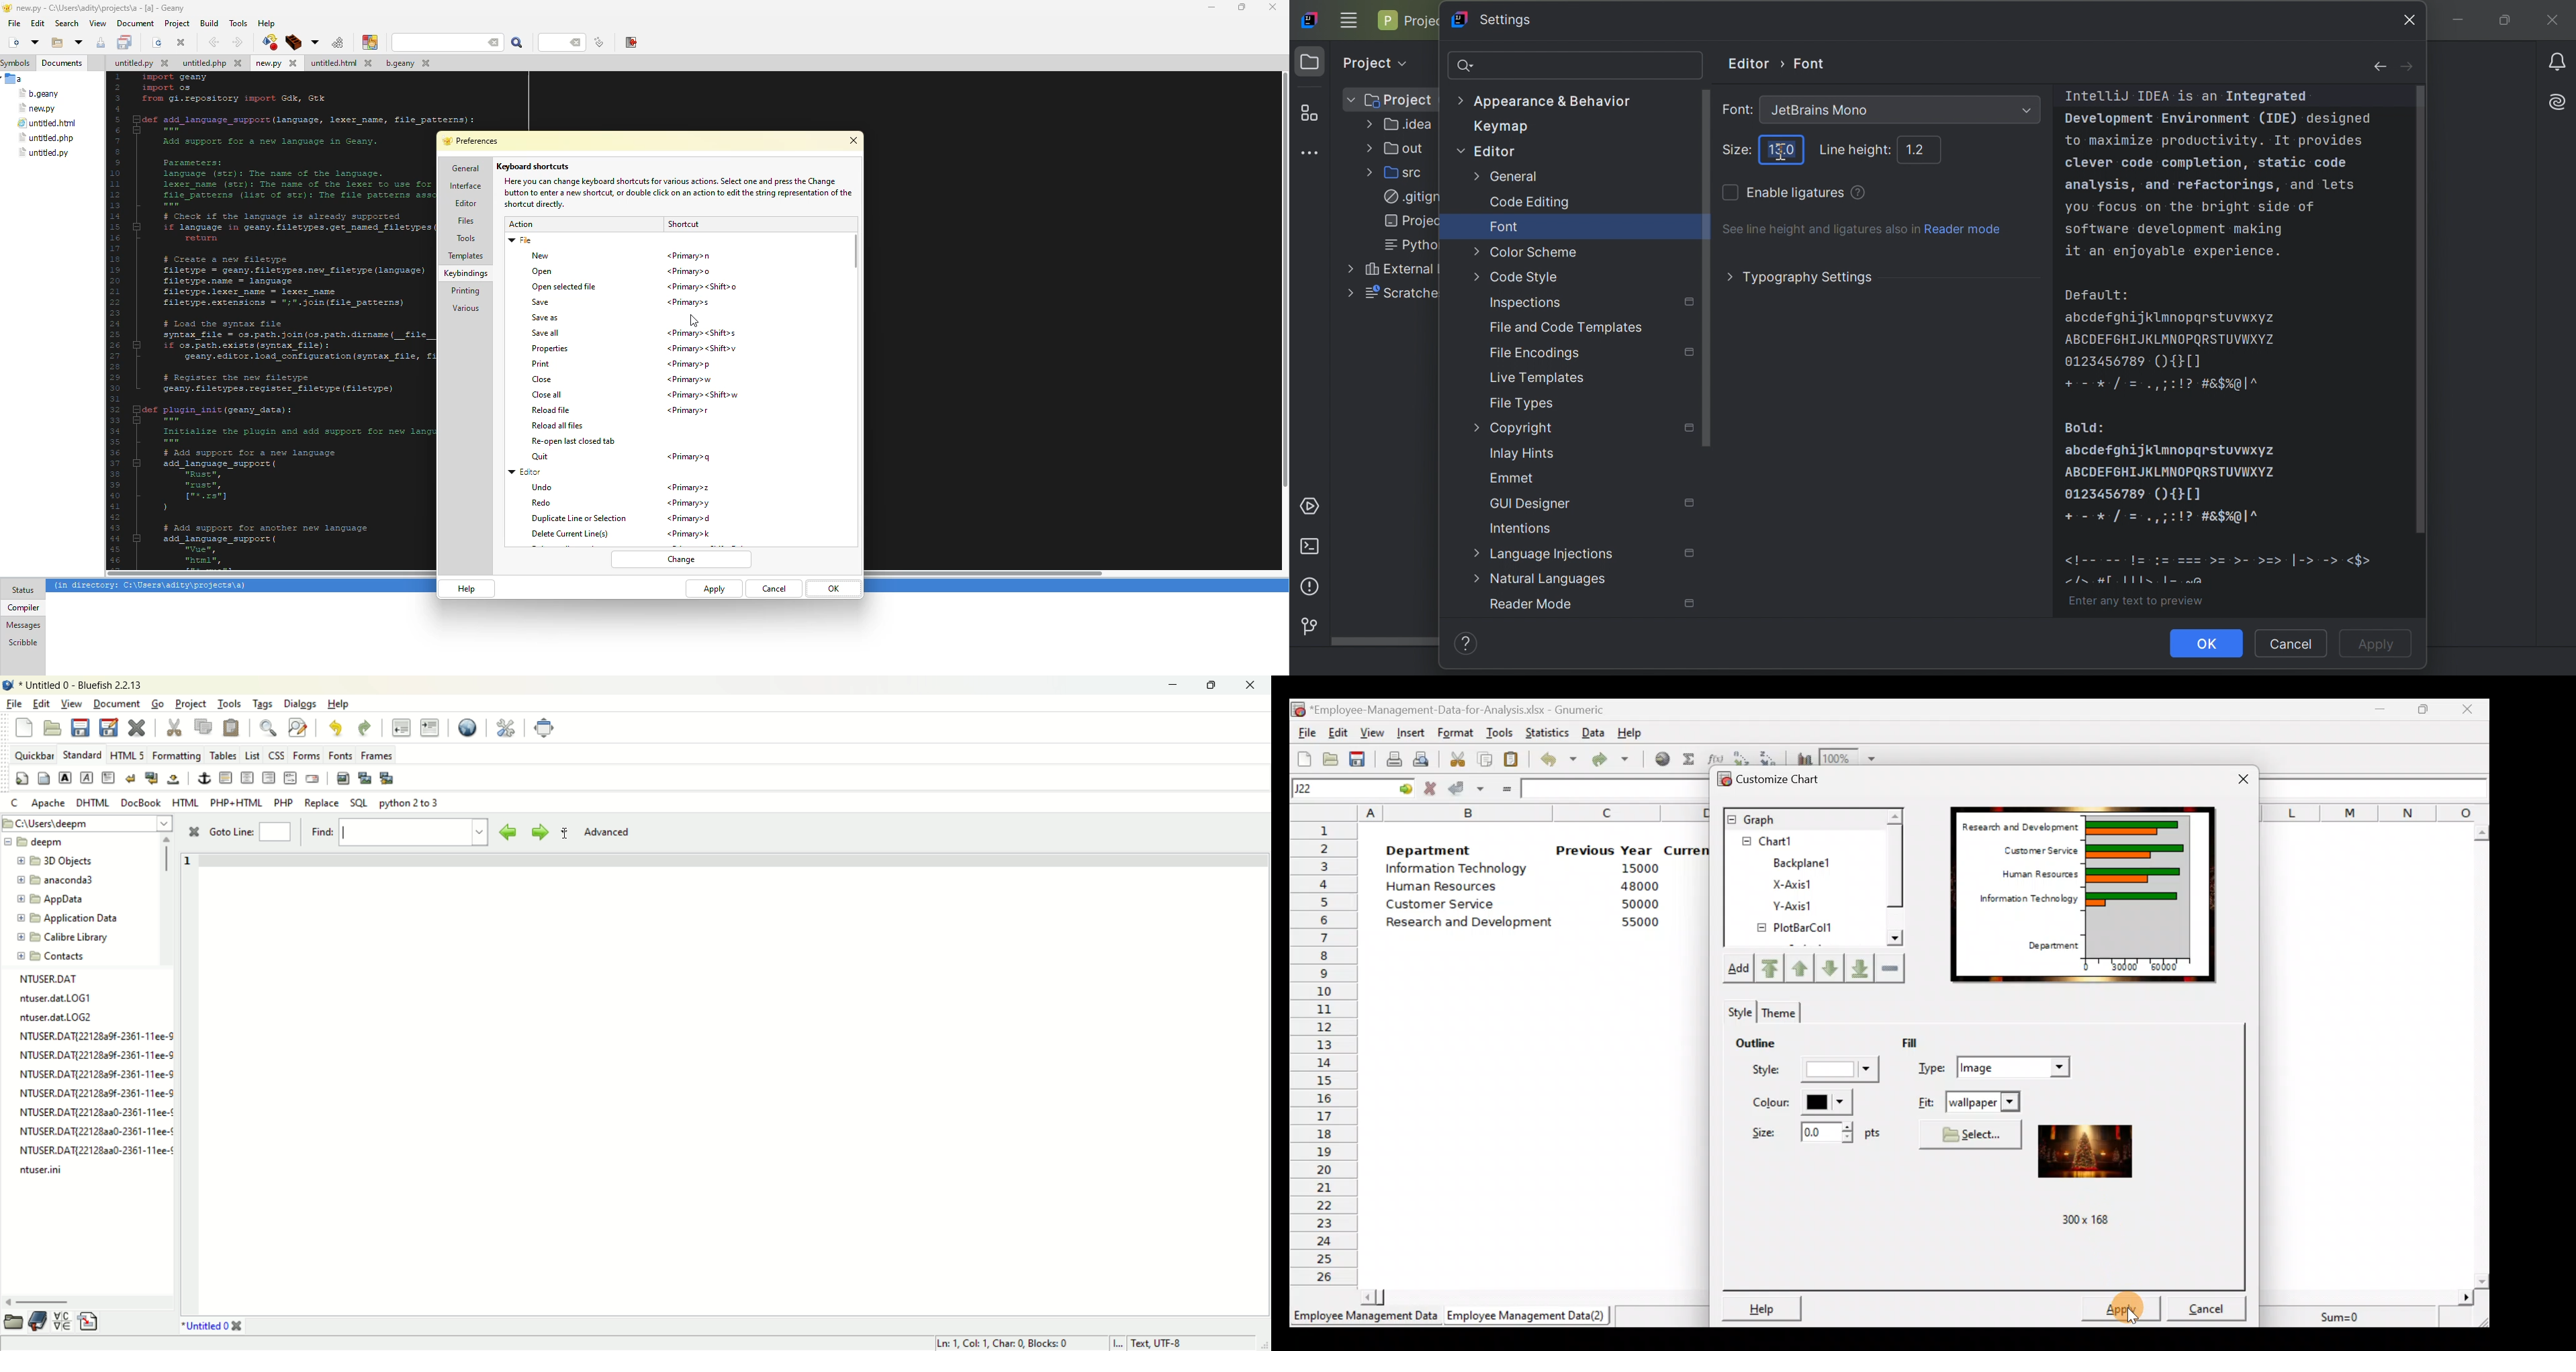 The image size is (2576, 1372). Describe the element at coordinates (1313, 153) in the screenshot. I see `More tool windows` at that location.